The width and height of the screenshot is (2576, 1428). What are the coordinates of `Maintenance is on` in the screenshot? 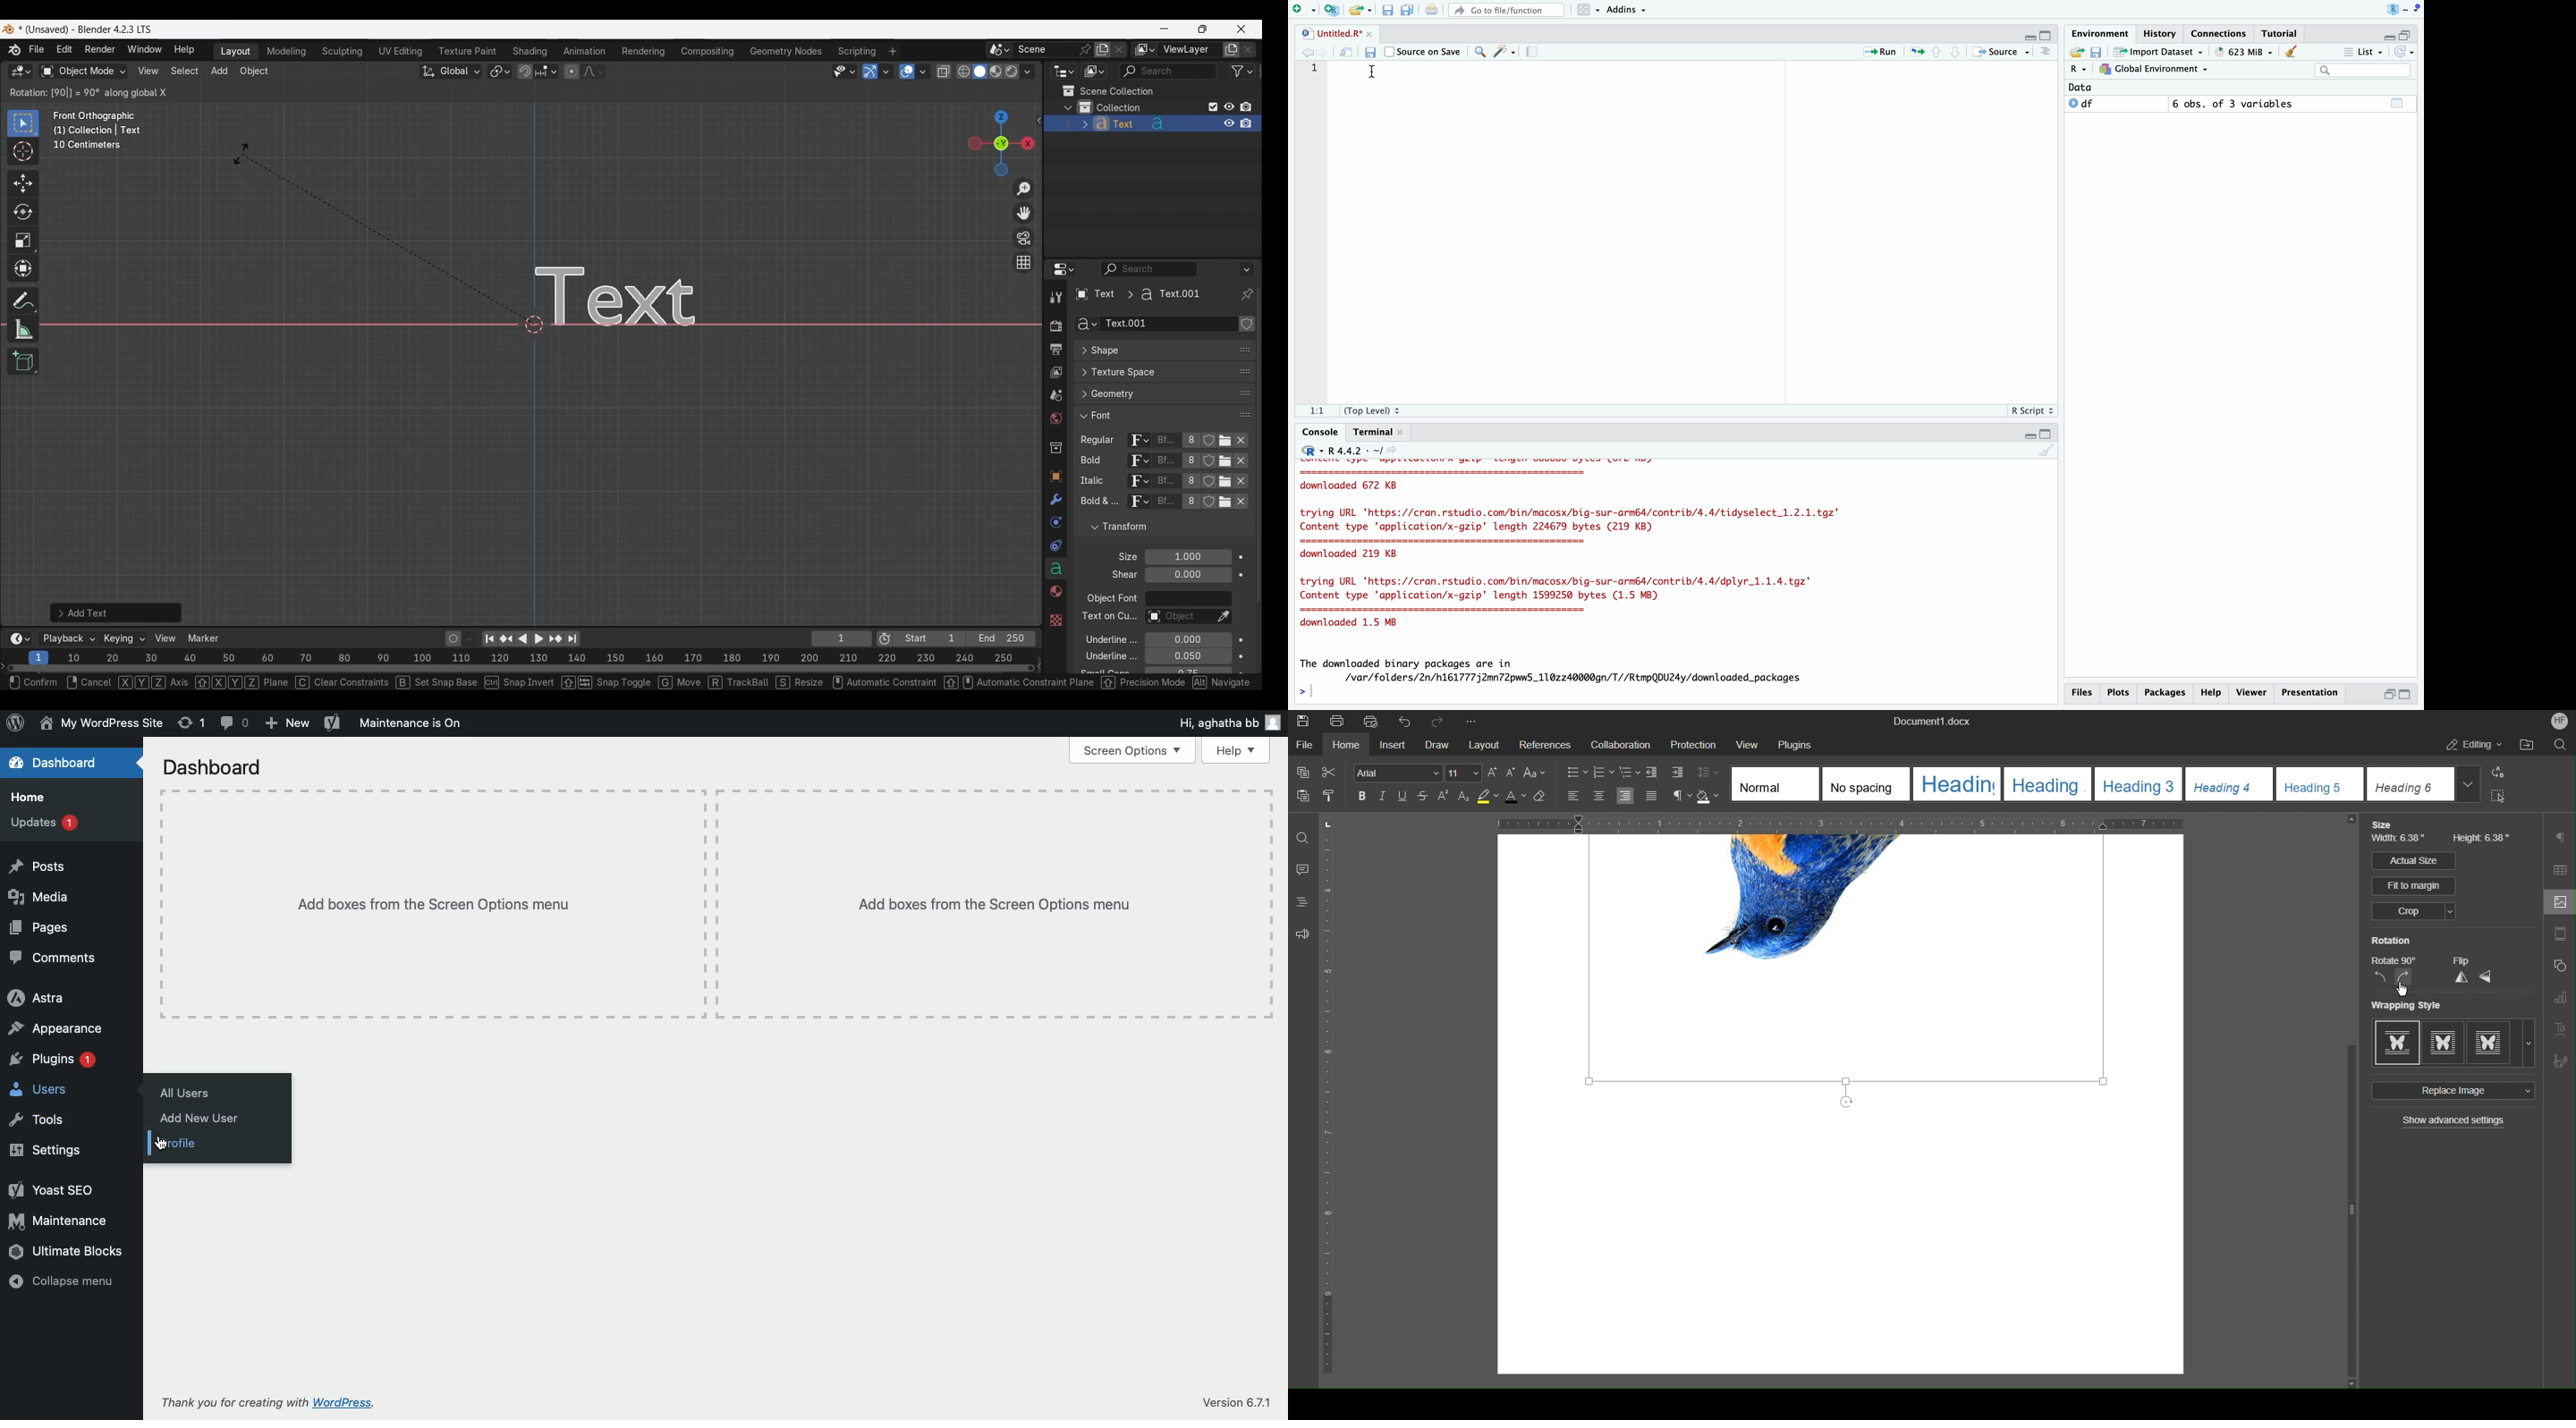 It's located at (411, 722).